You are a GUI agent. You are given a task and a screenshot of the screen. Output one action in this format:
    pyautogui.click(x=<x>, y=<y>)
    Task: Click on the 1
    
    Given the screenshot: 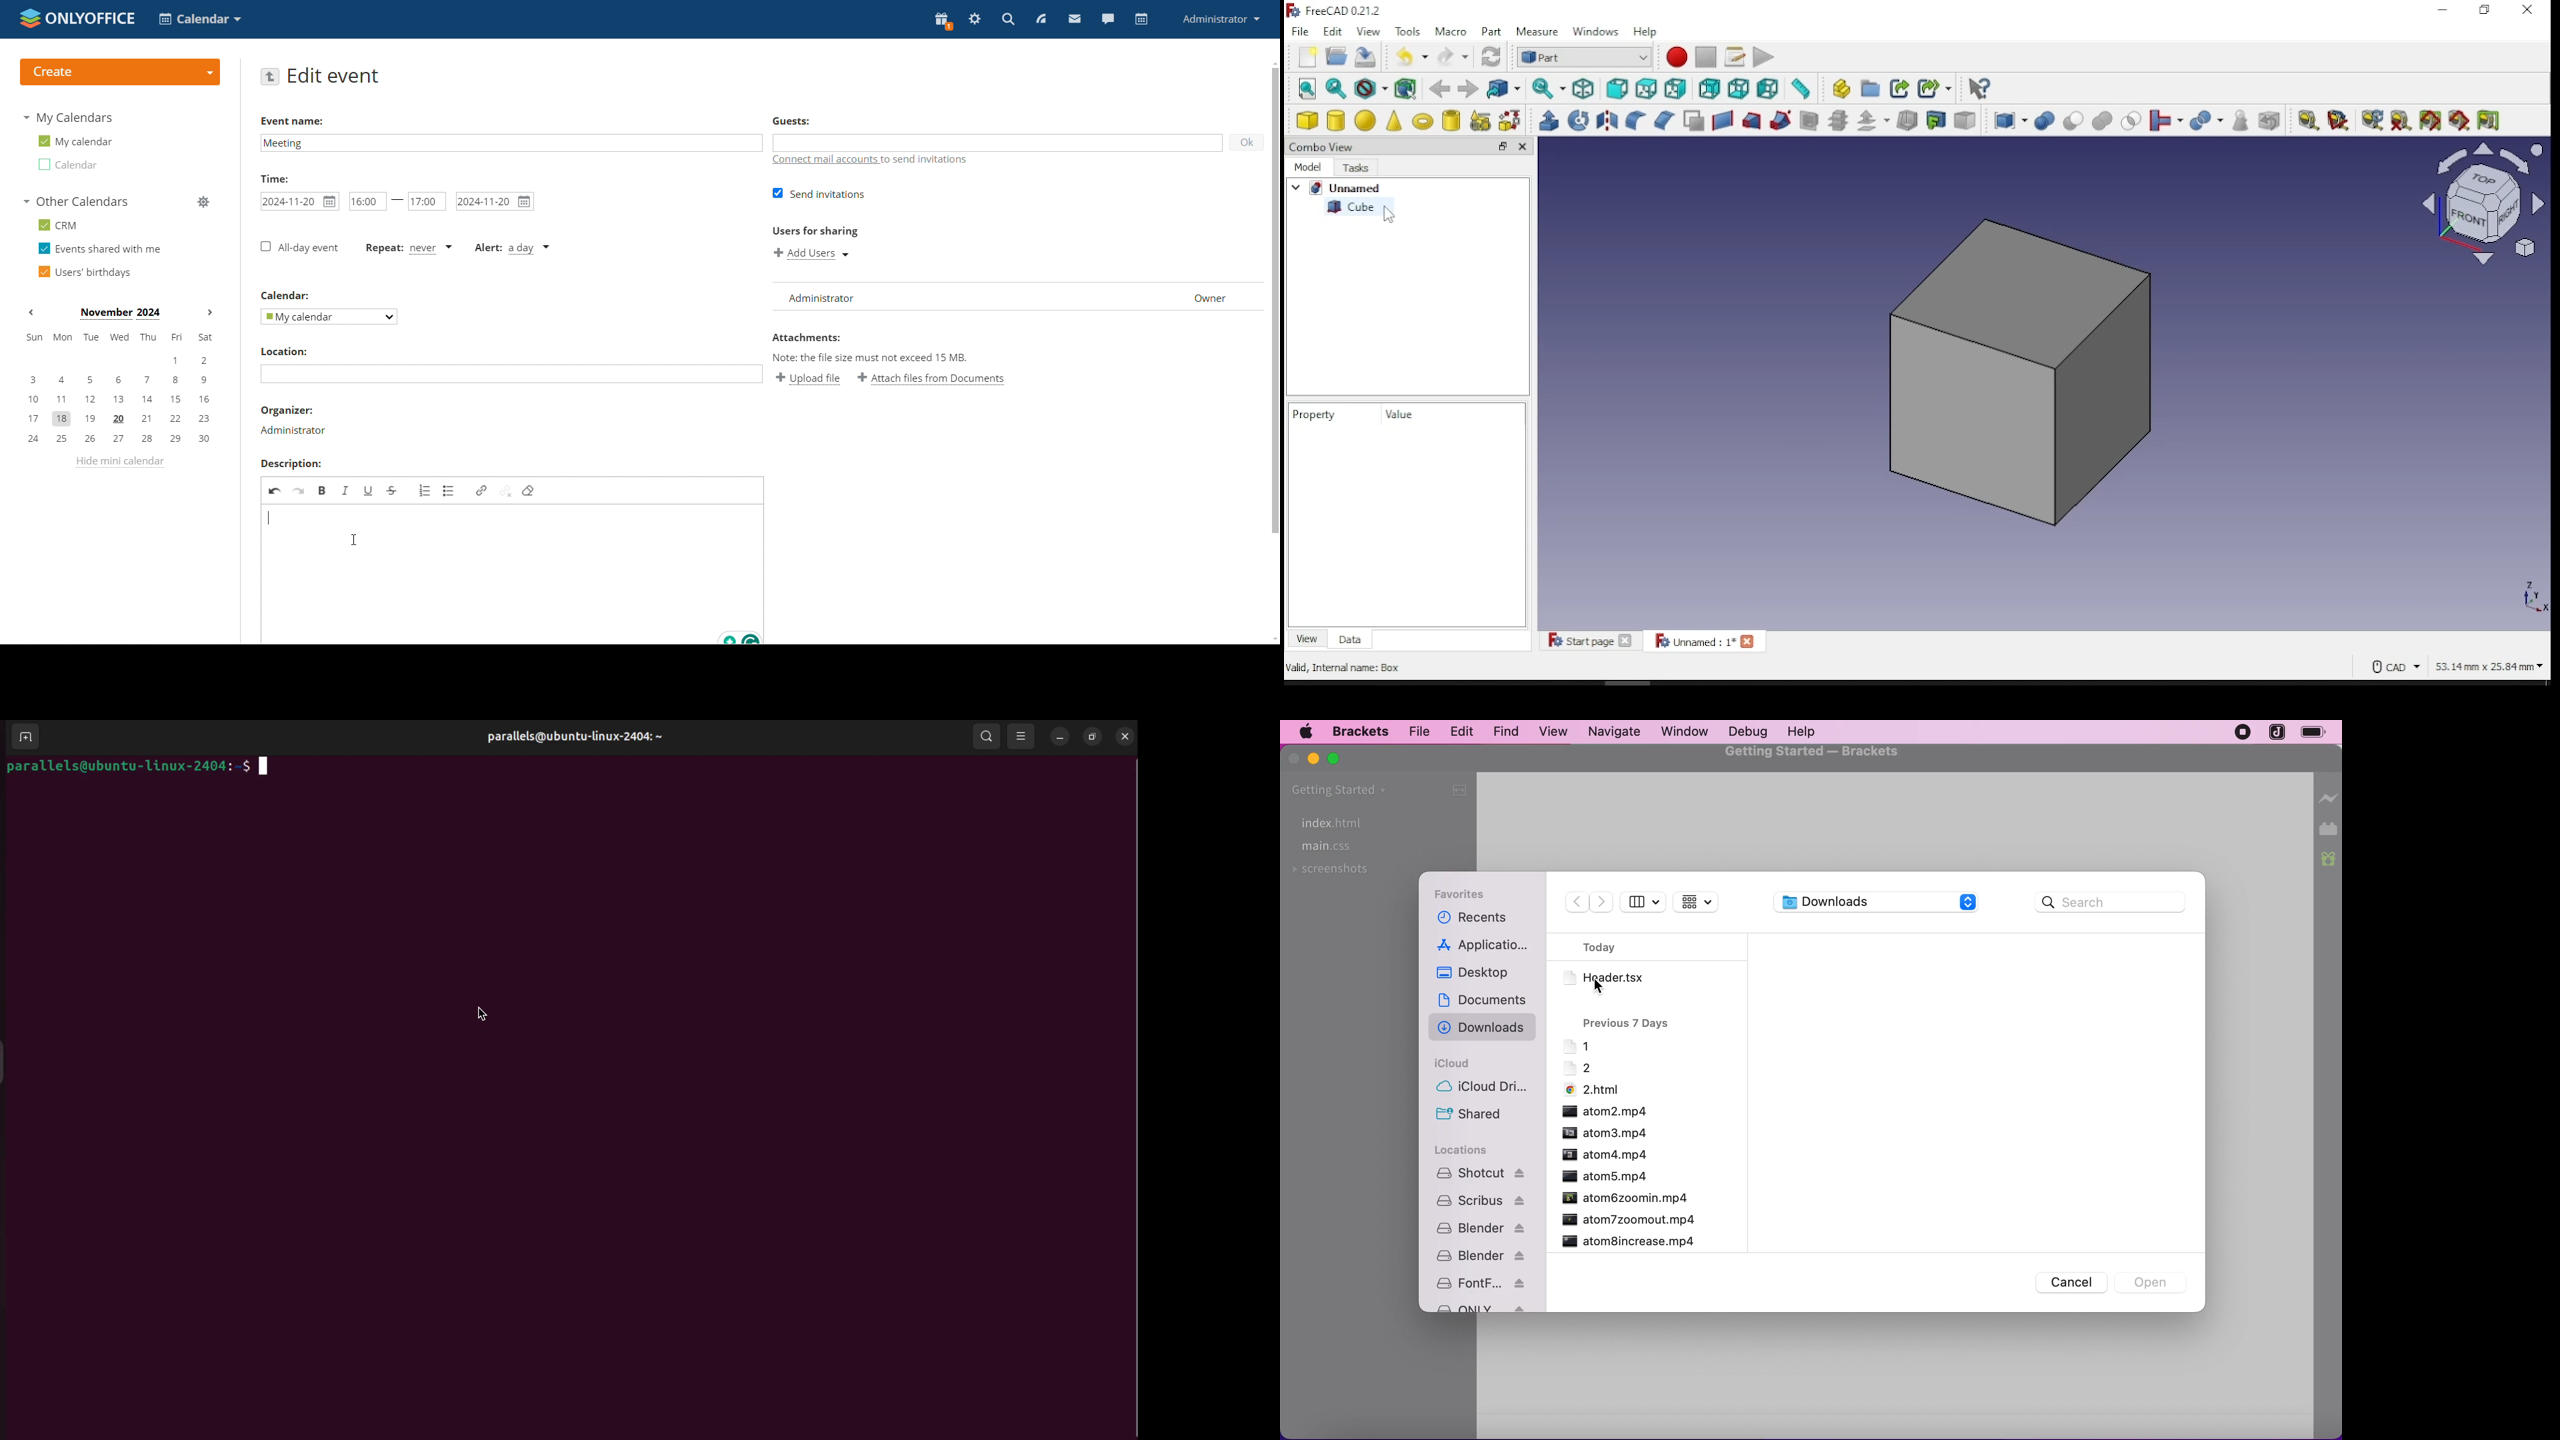 What is the action you would take?
    pyautogui.click(x=1577, y=1046)
    